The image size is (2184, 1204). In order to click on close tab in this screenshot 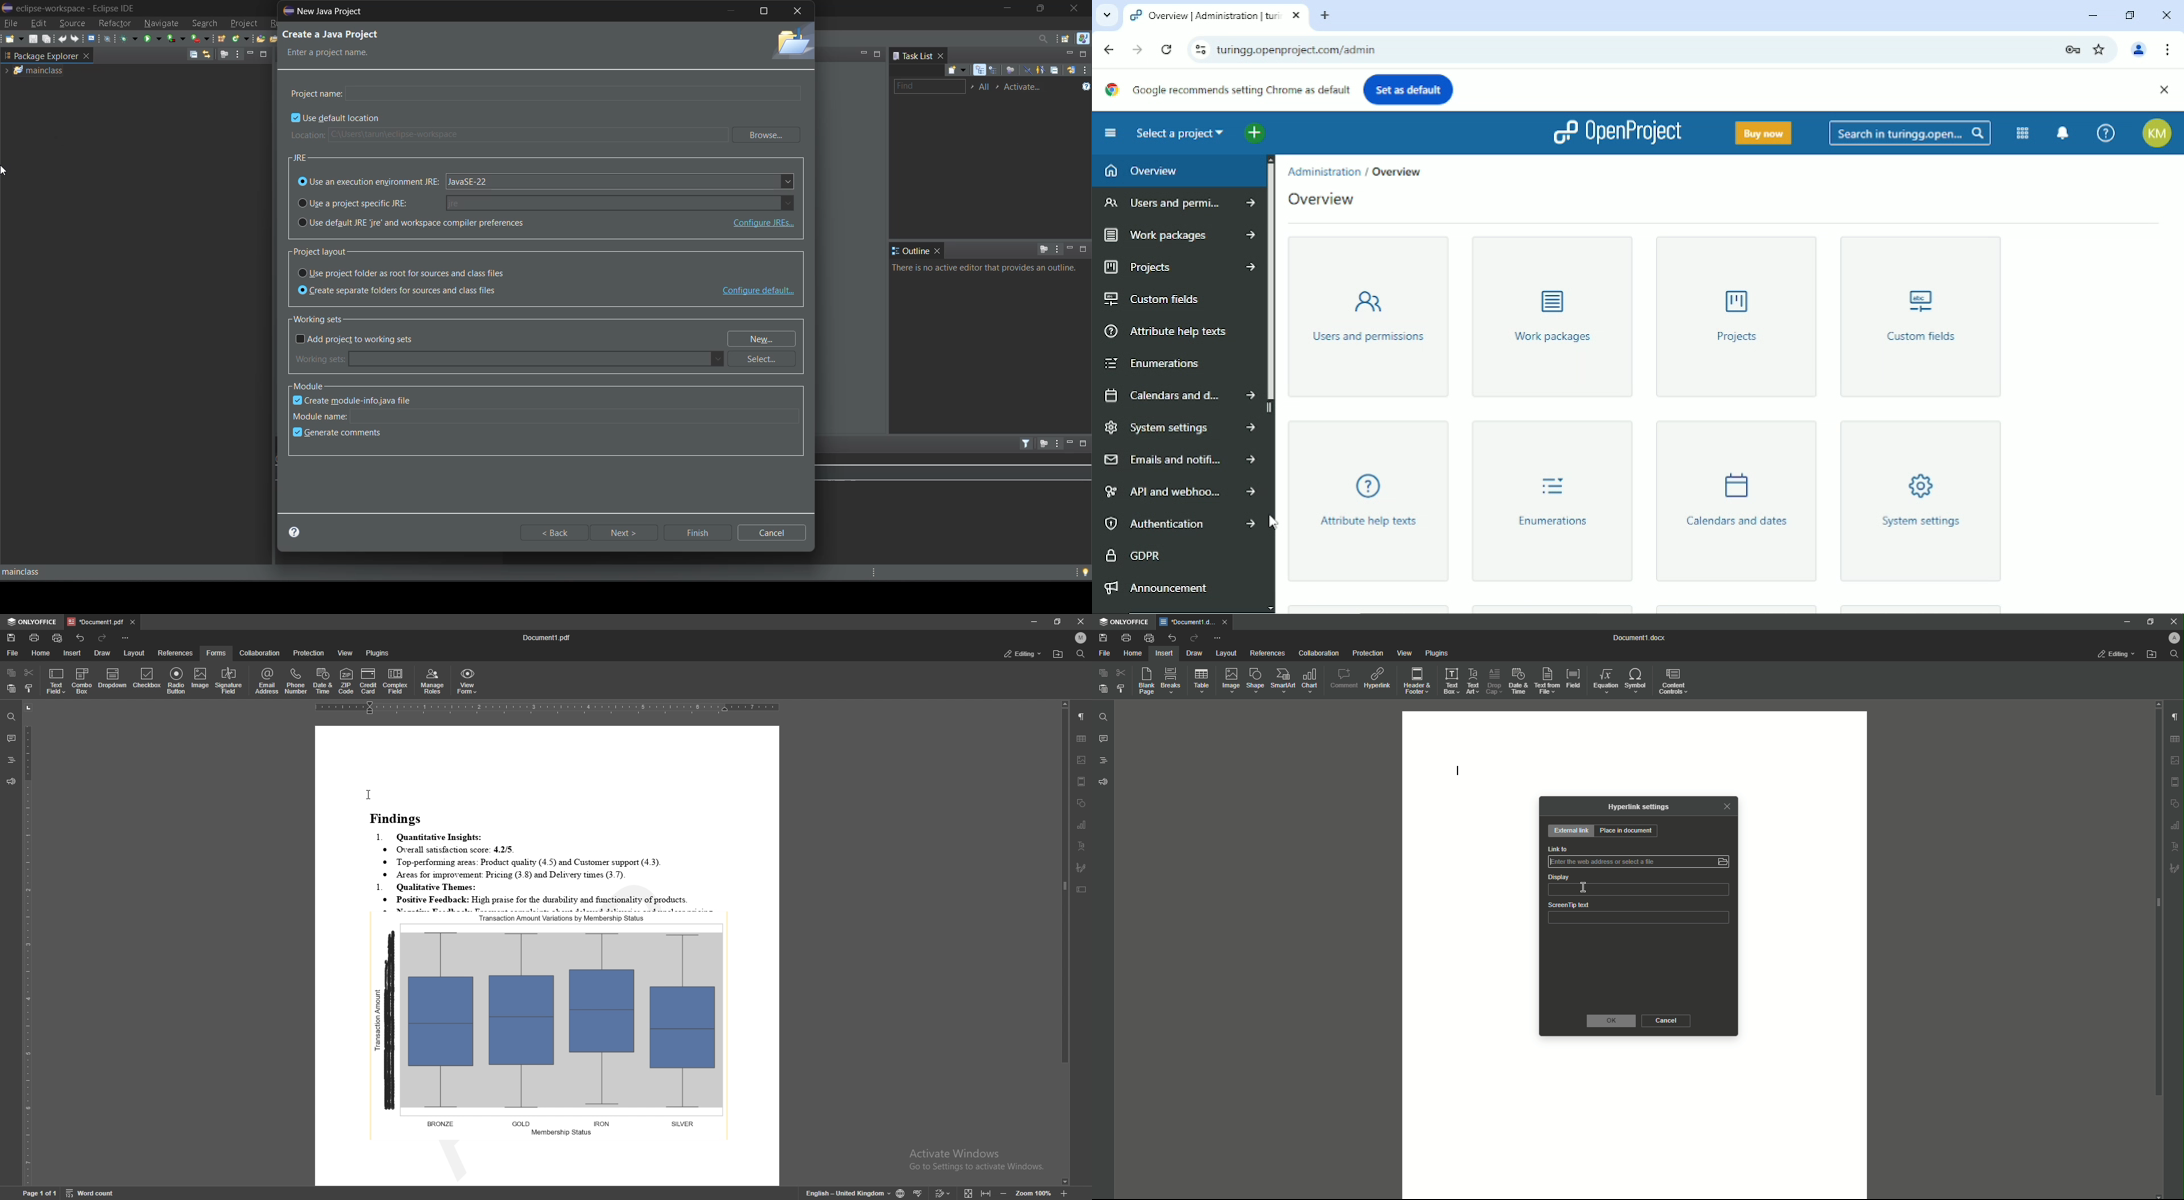, I will do `click(132, 623)`.